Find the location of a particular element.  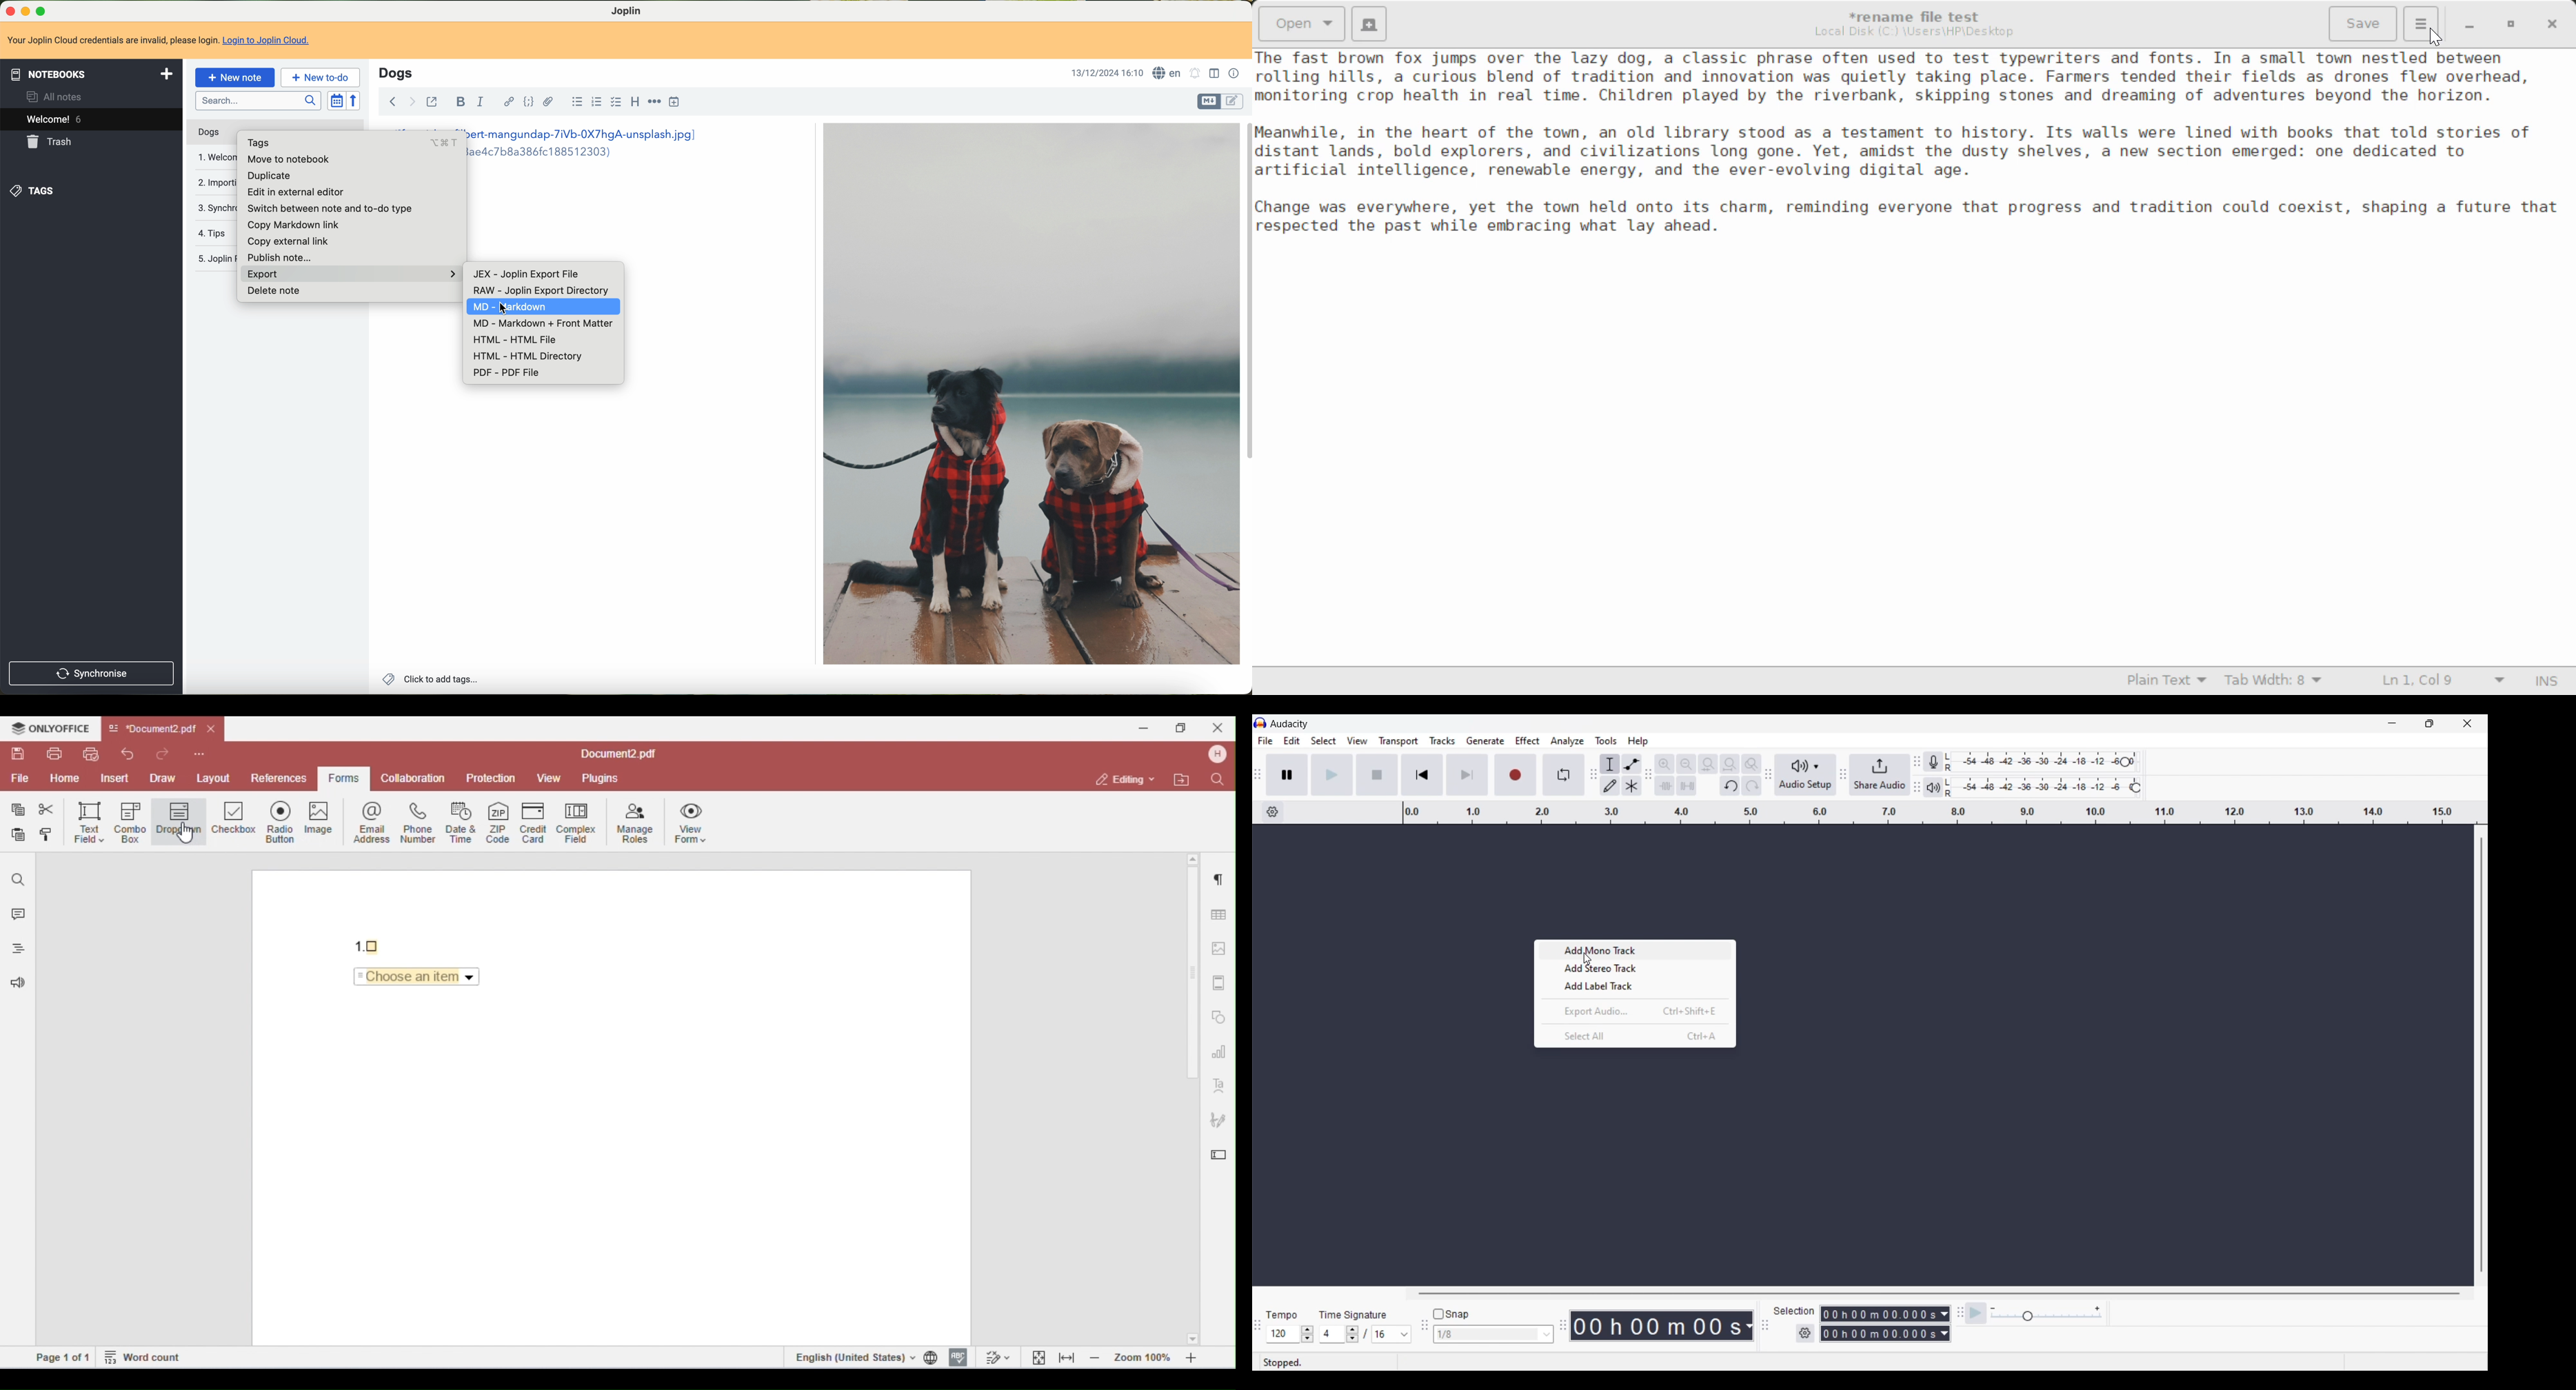

RAW - Joplin Export Directory is located at coordinates (544, 290).